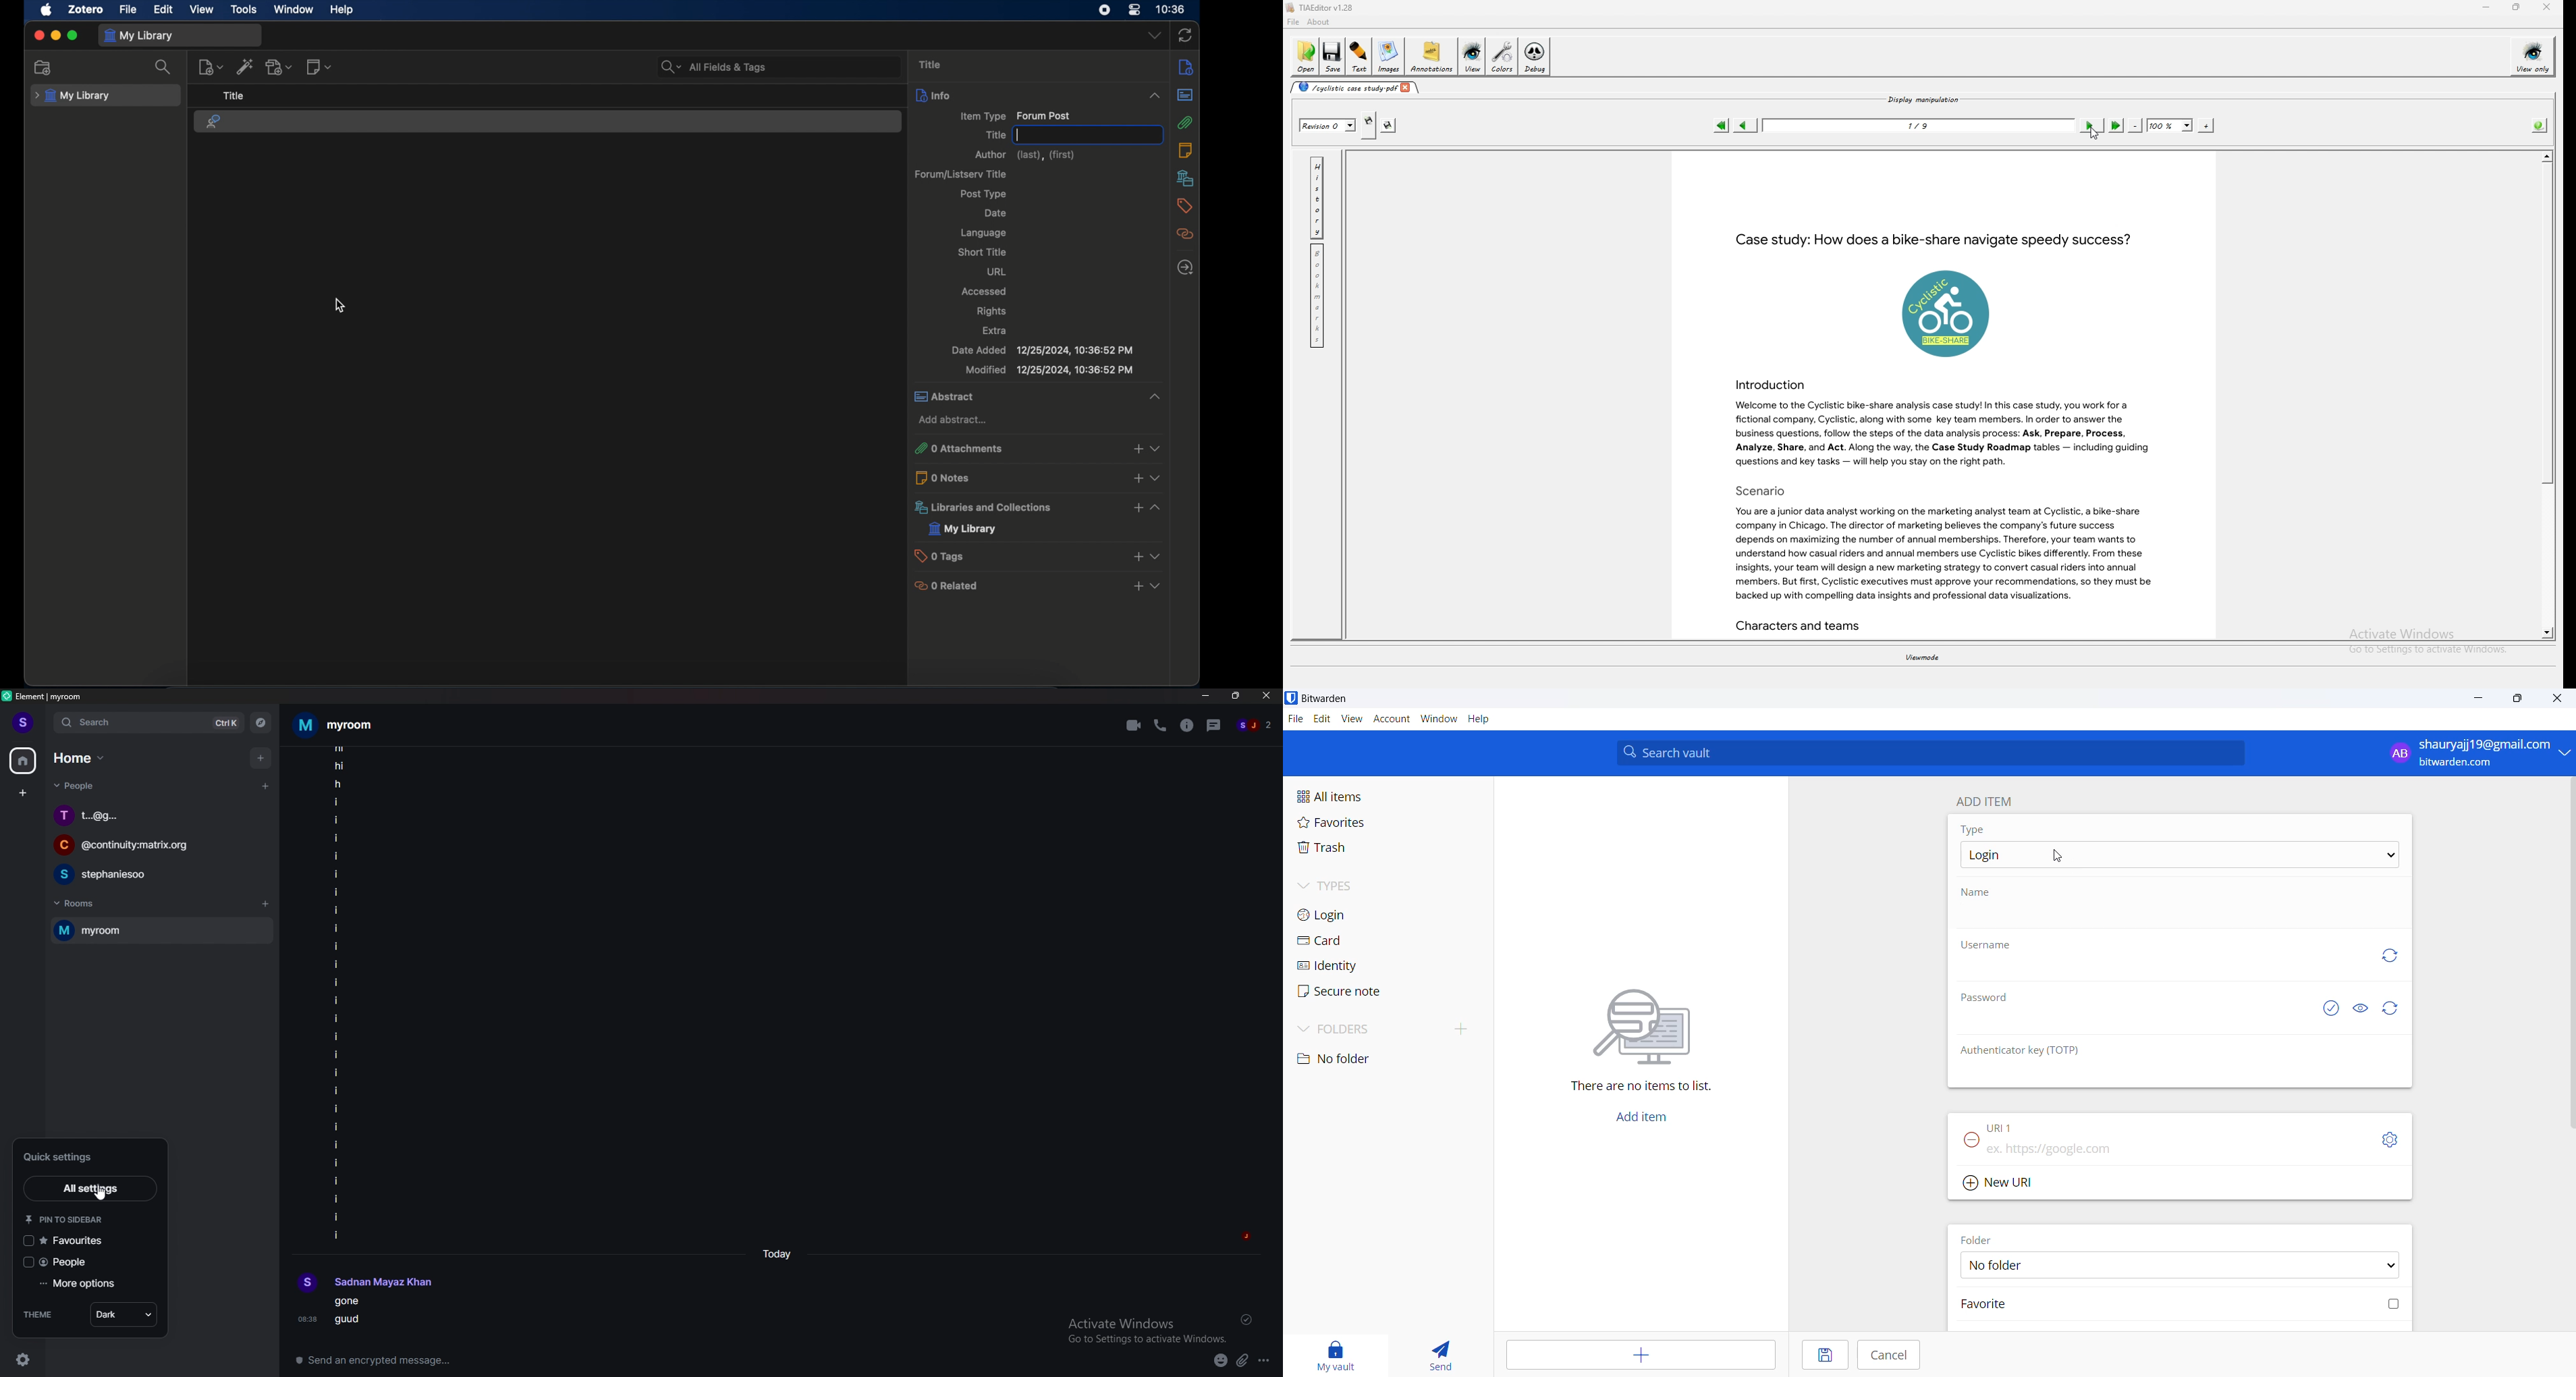 This screenshot has height=1400, width=2576. What do you see at coordinates (1134, 725) in the screenshot?
I see `video call` at bounding box center [1134, 725].